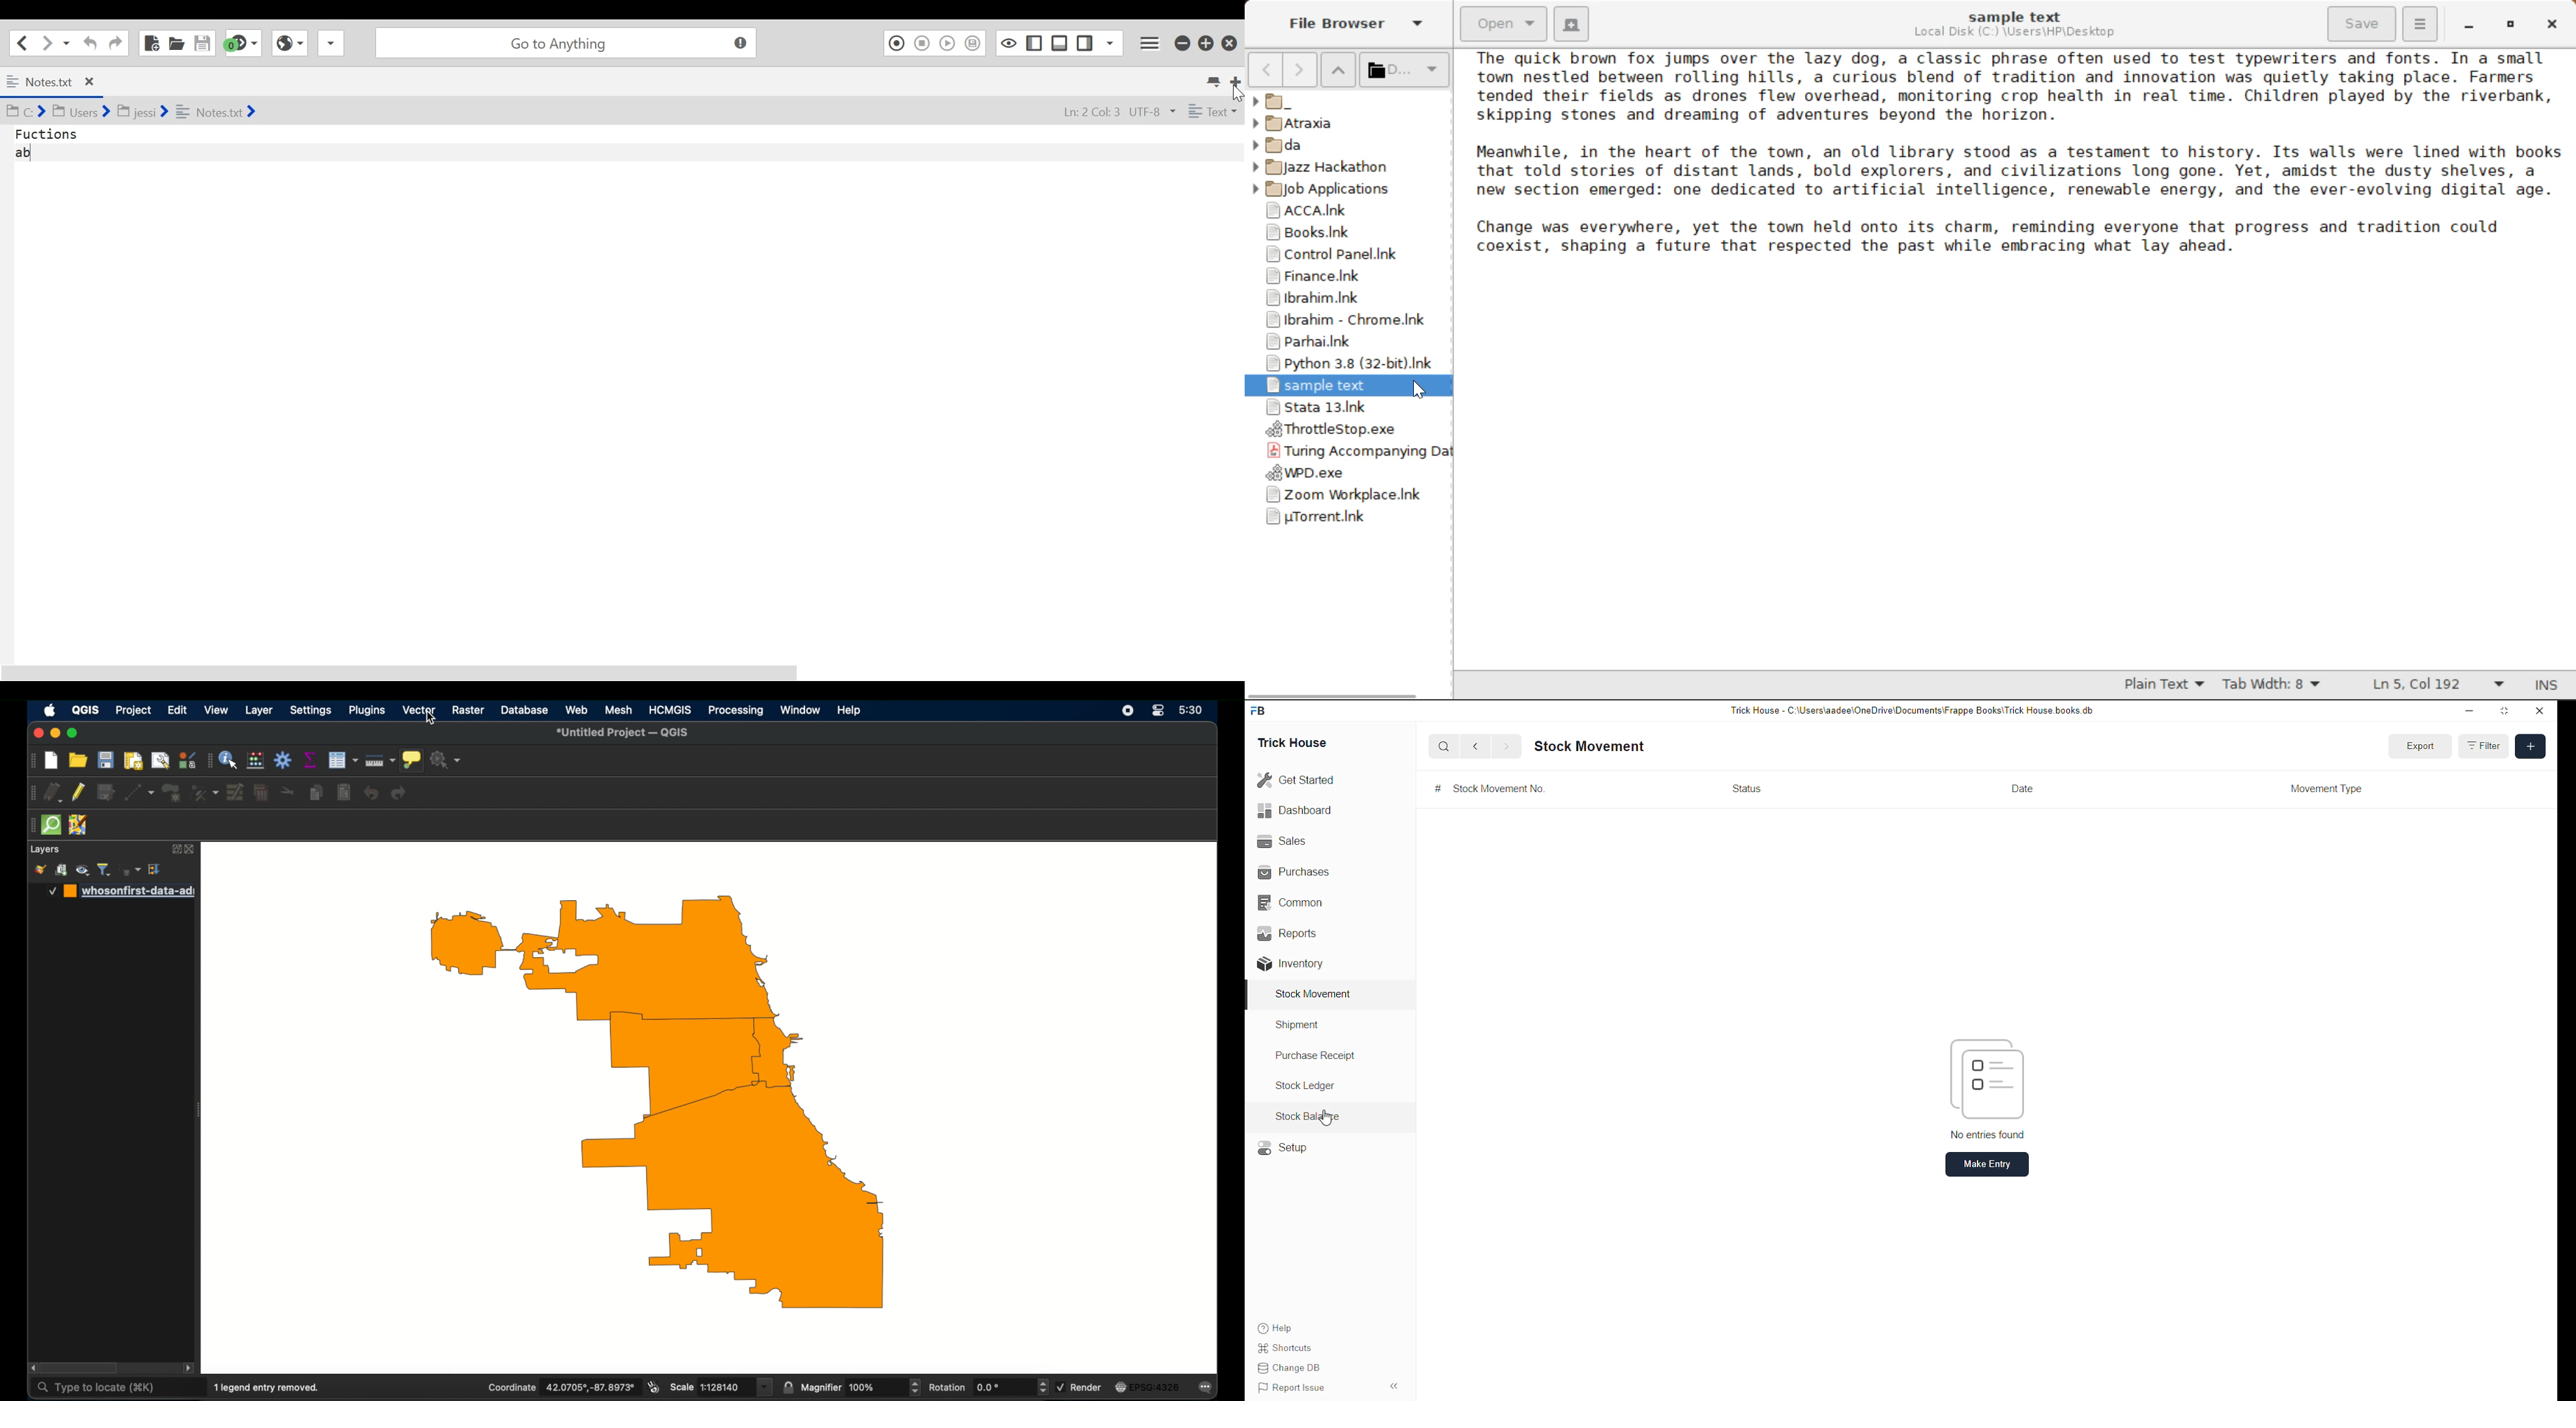 The image size is (2576, 1428). I want to click on open layout manager, so click(161, 760).